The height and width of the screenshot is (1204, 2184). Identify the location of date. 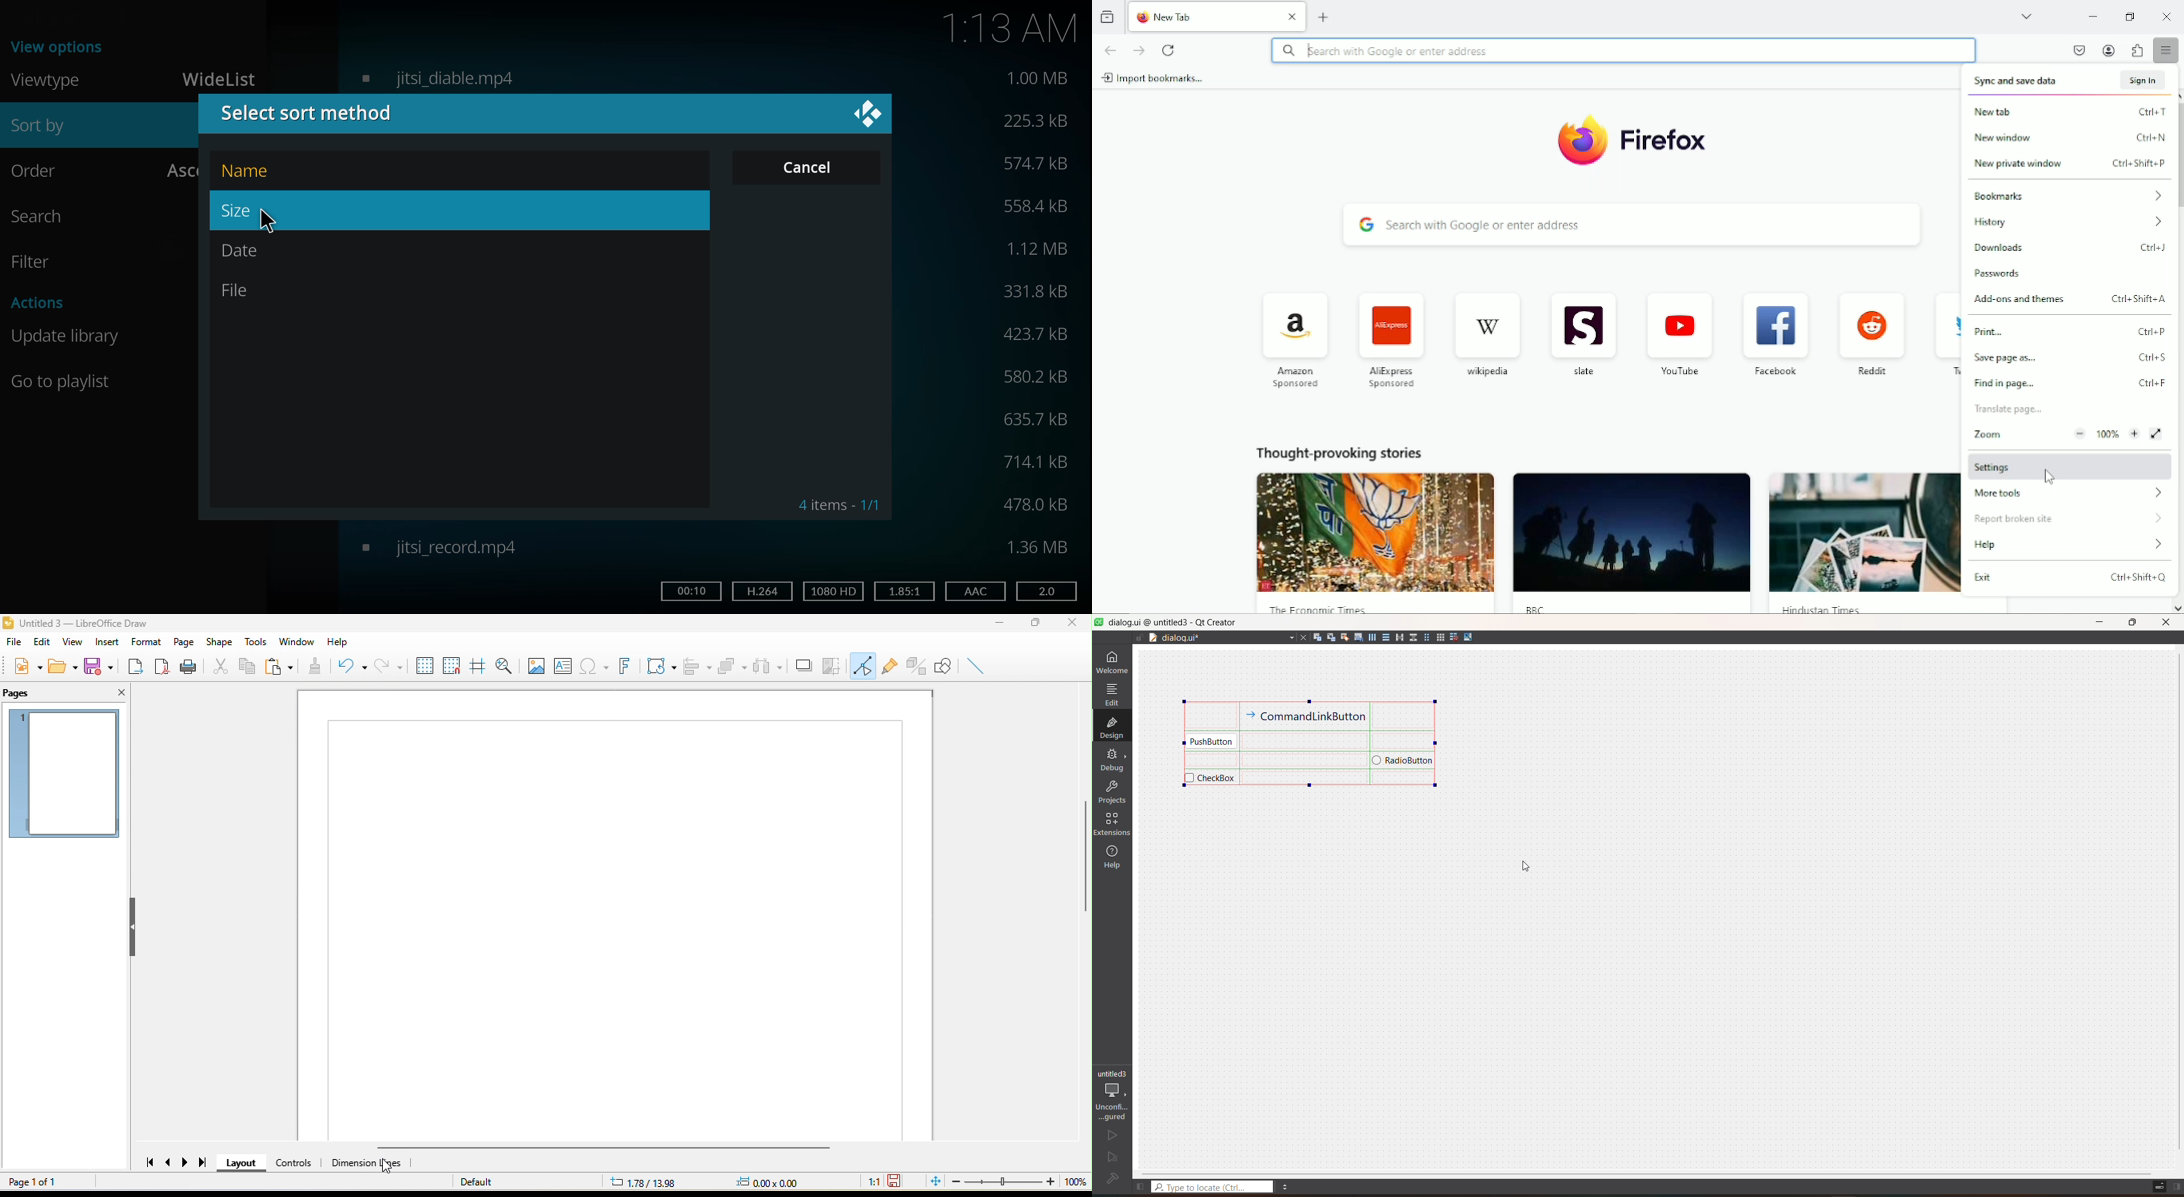
(459, 252).